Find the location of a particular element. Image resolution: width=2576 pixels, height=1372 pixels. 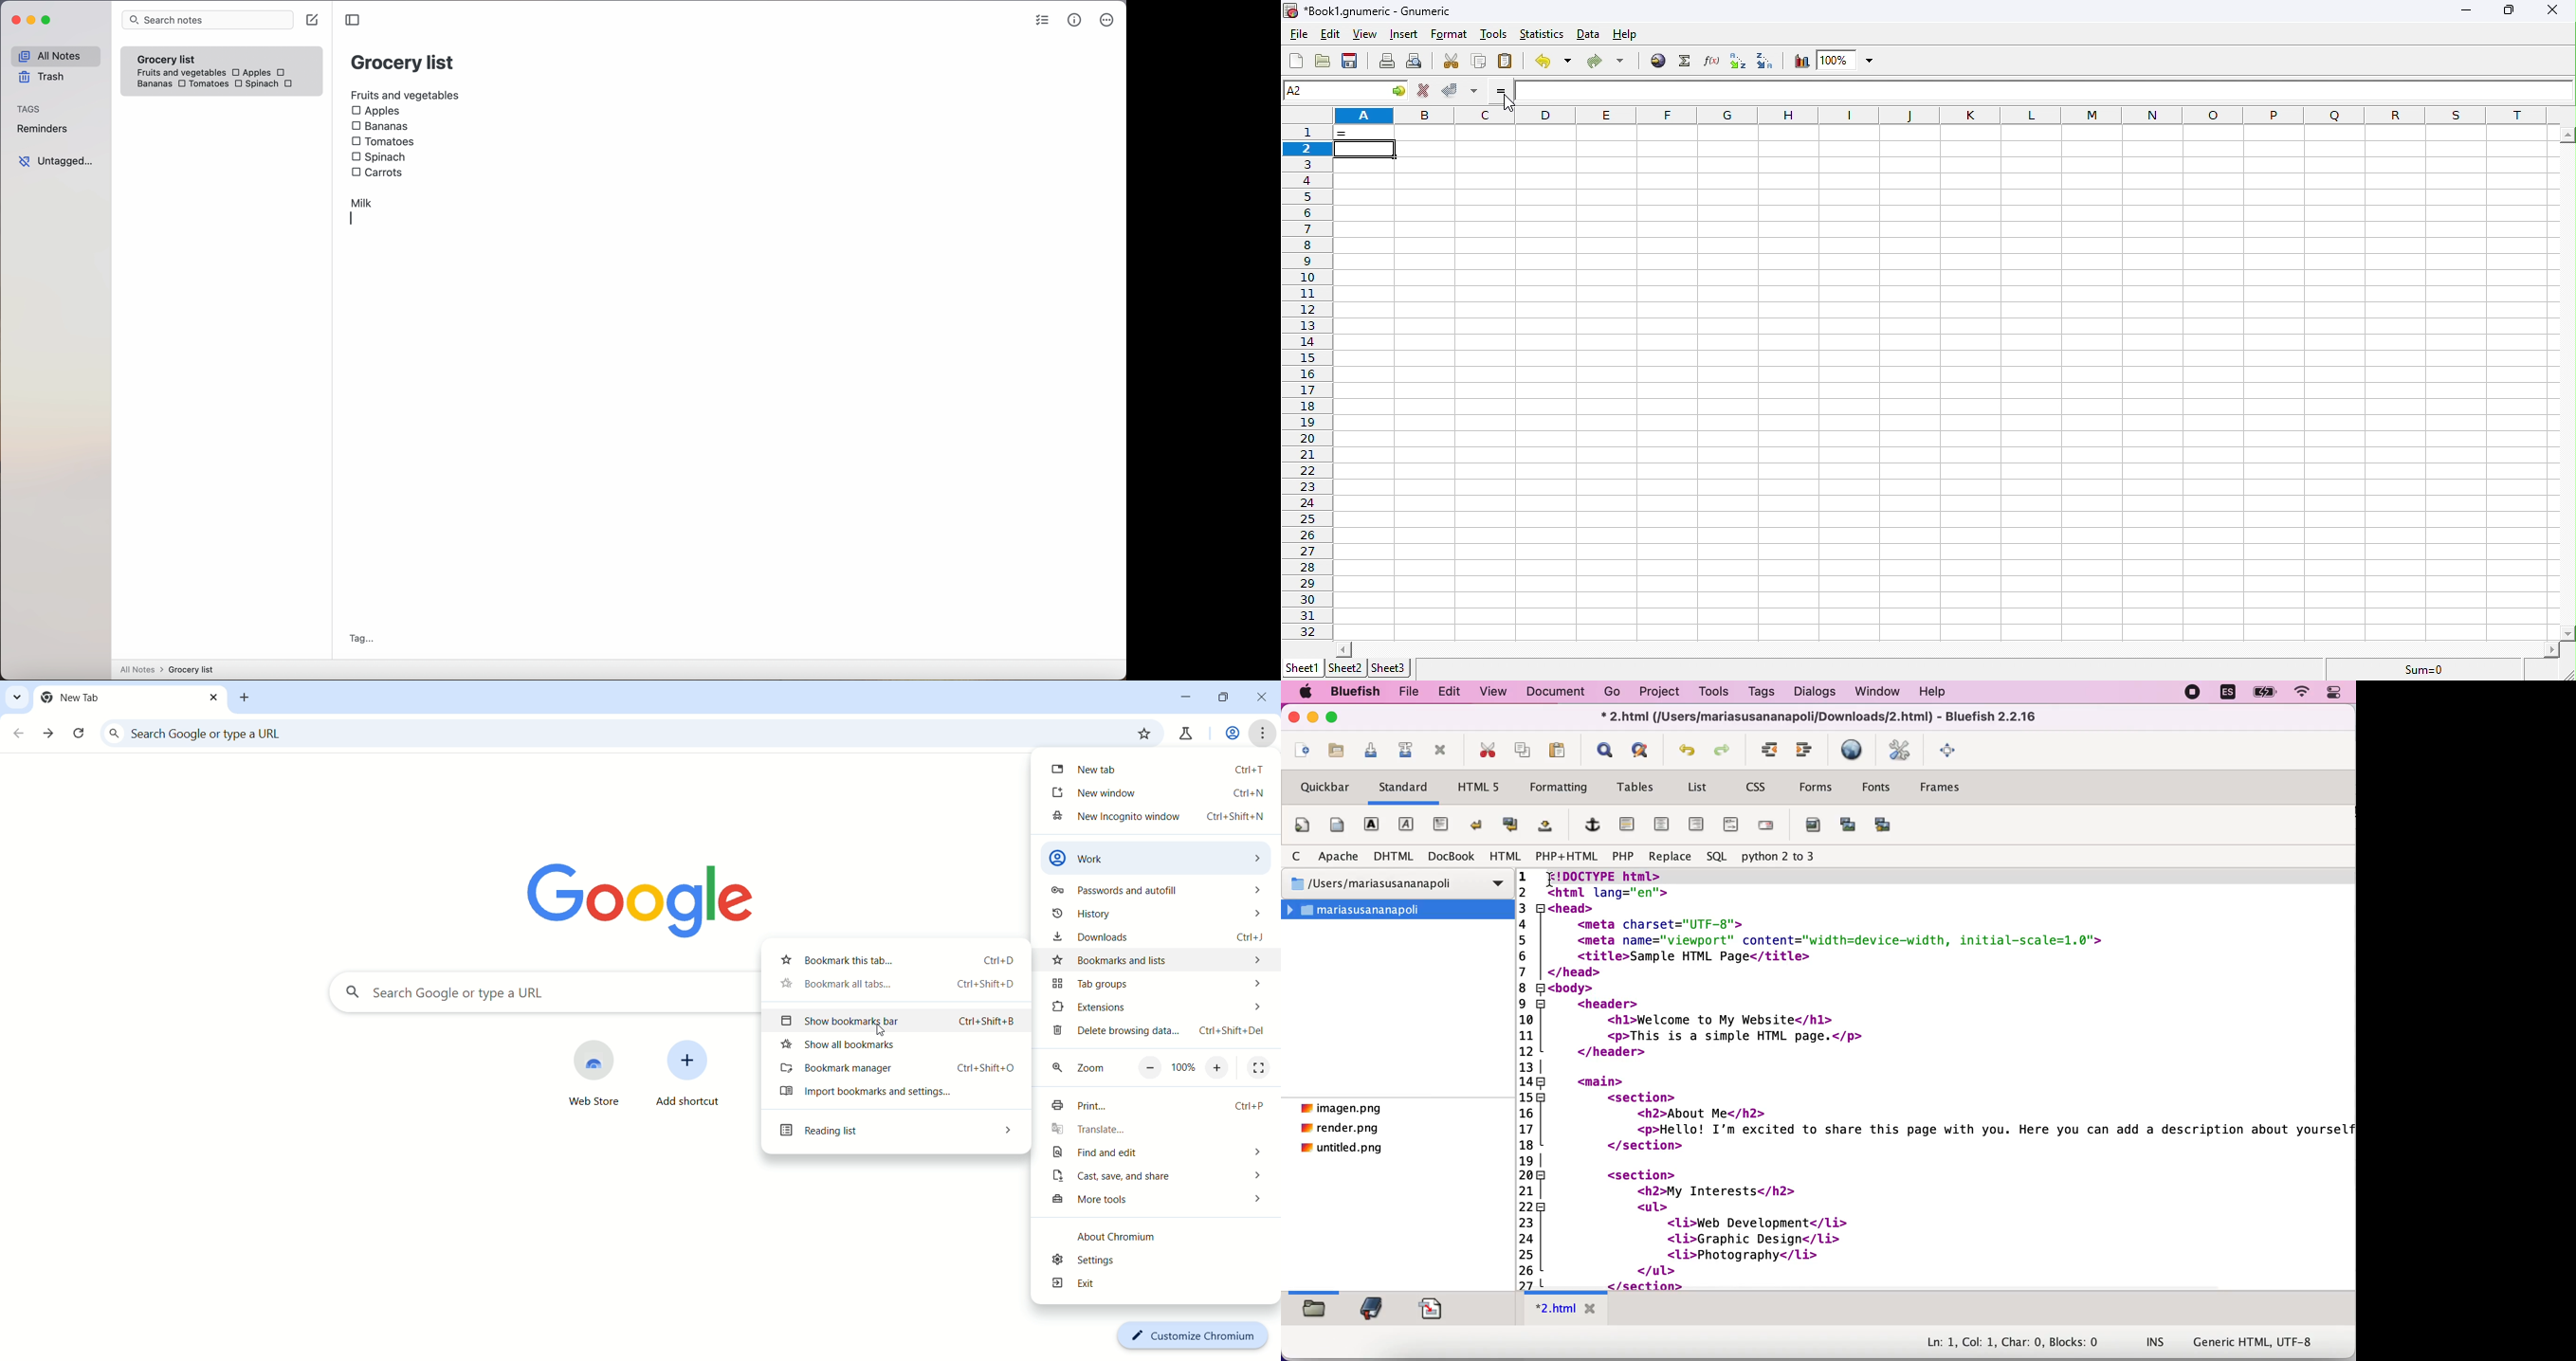

html comment is located at coordinates (1728, 825).